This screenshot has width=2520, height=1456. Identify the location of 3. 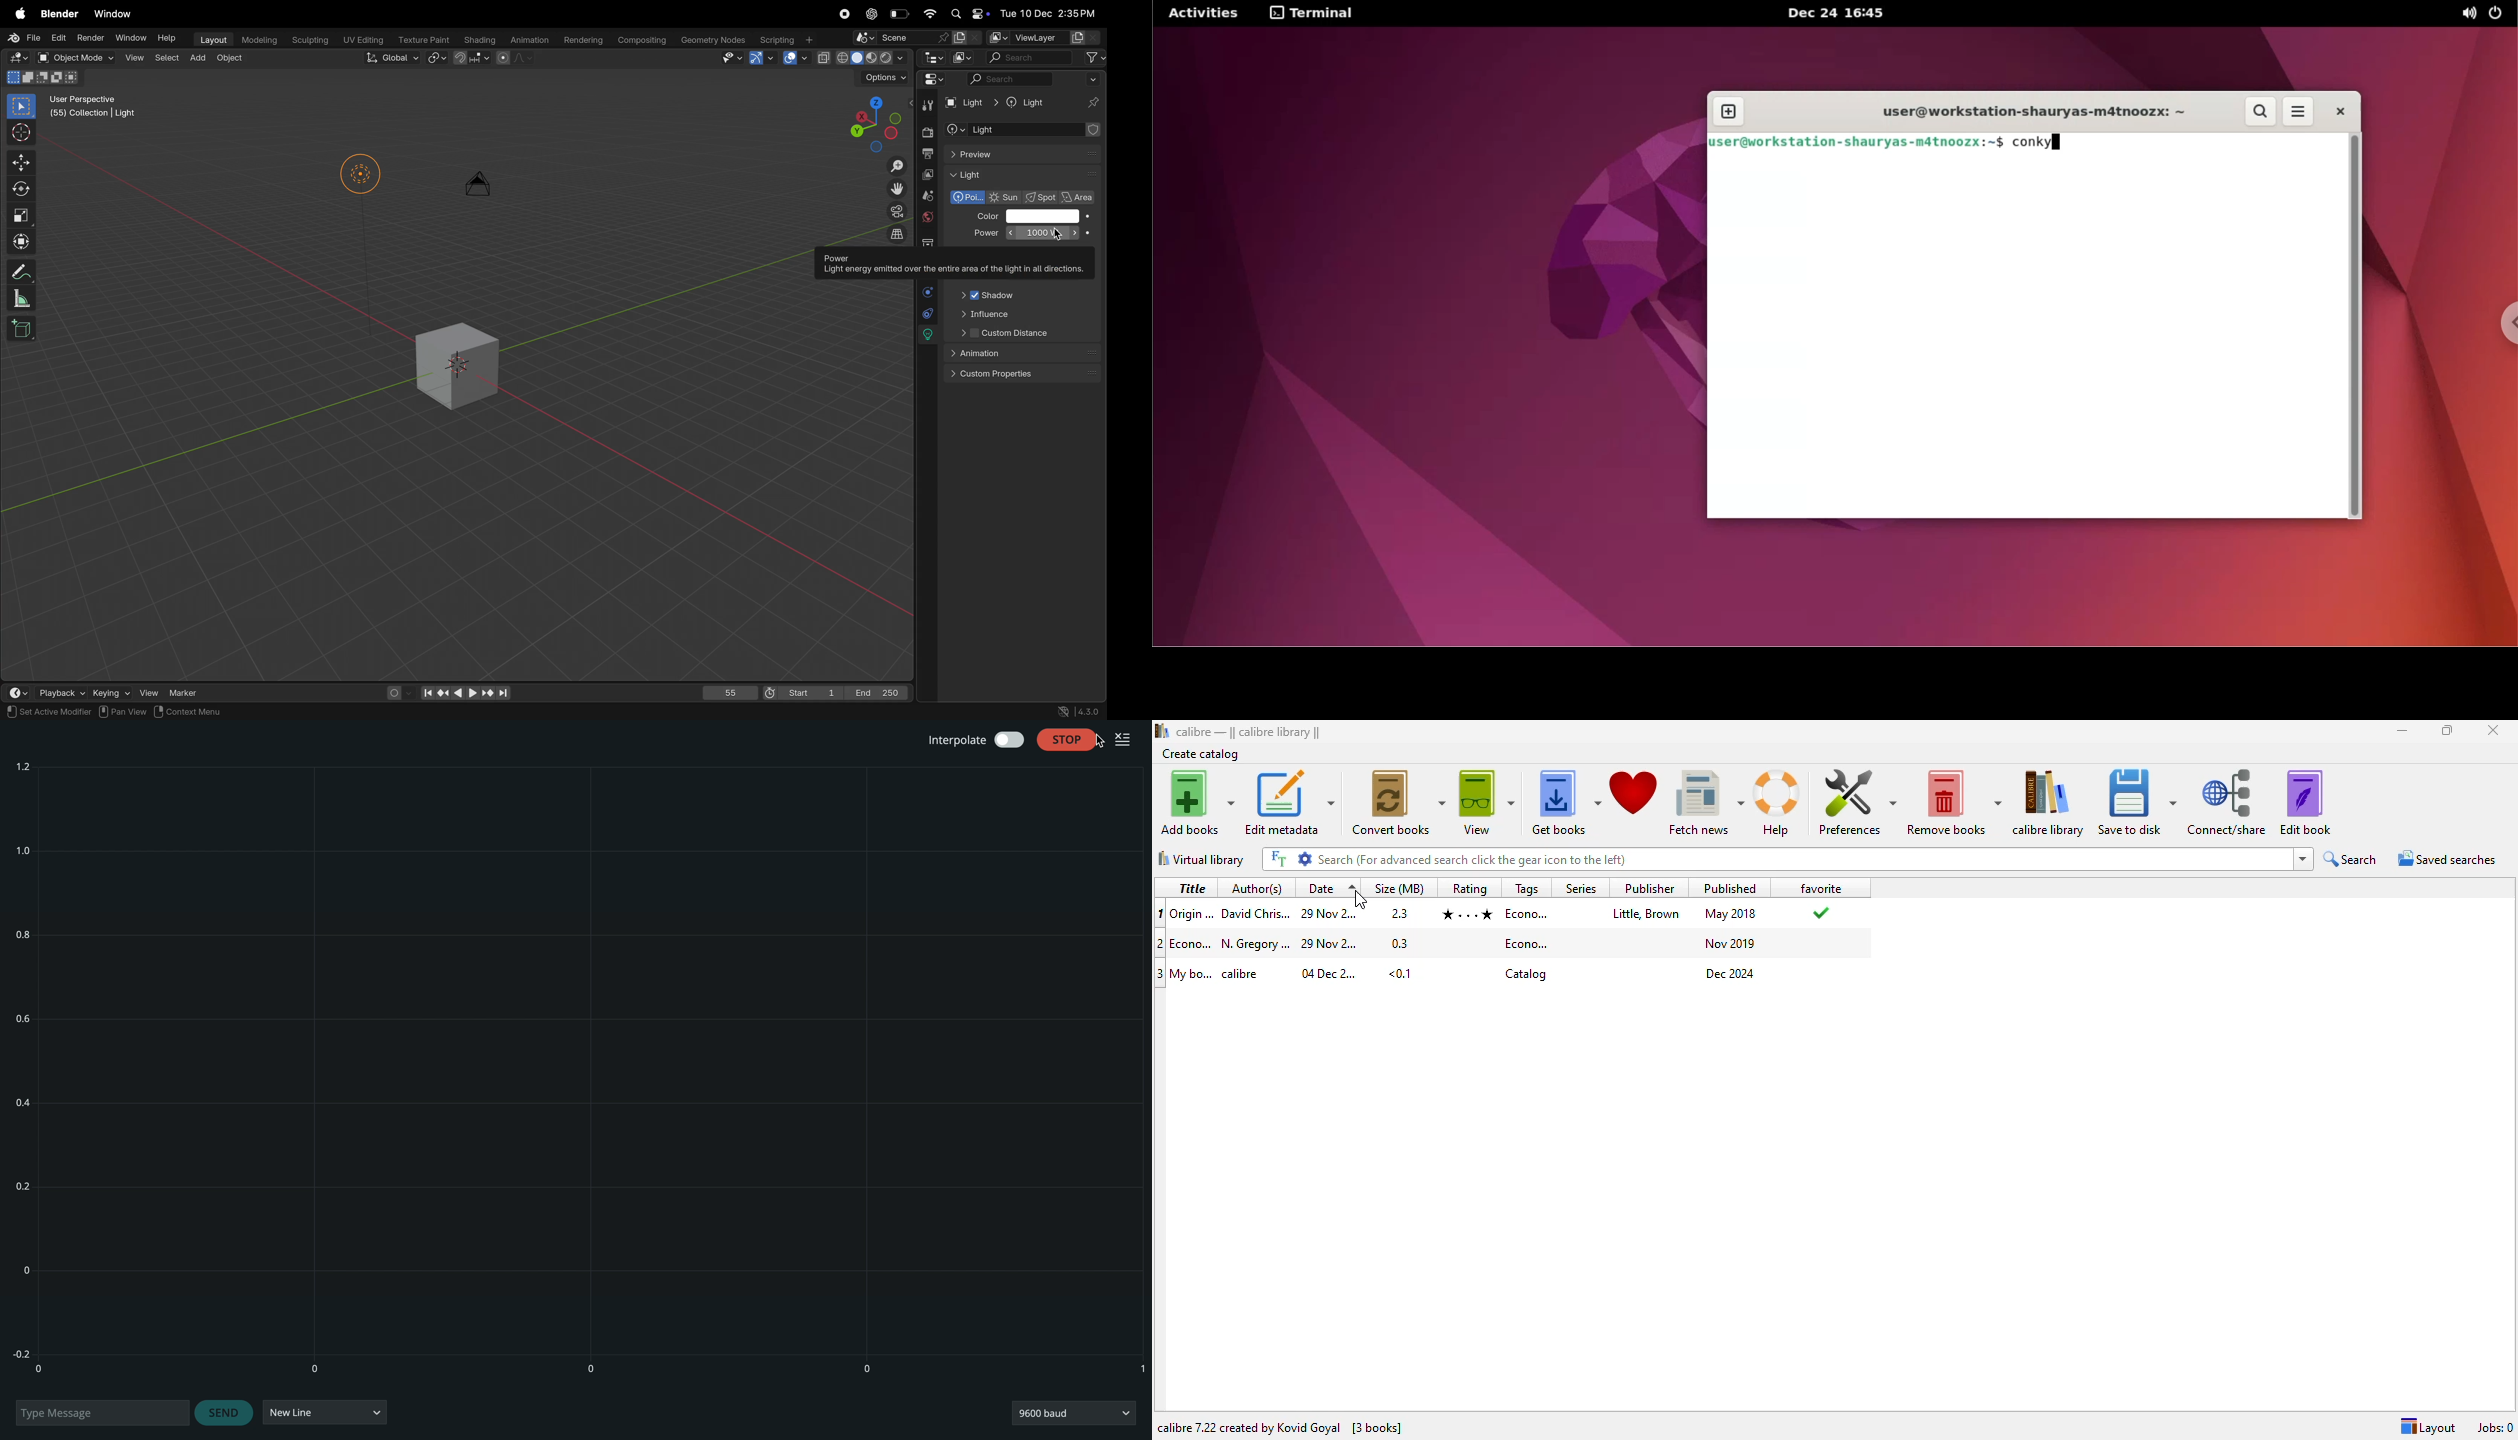
(1161, 974).